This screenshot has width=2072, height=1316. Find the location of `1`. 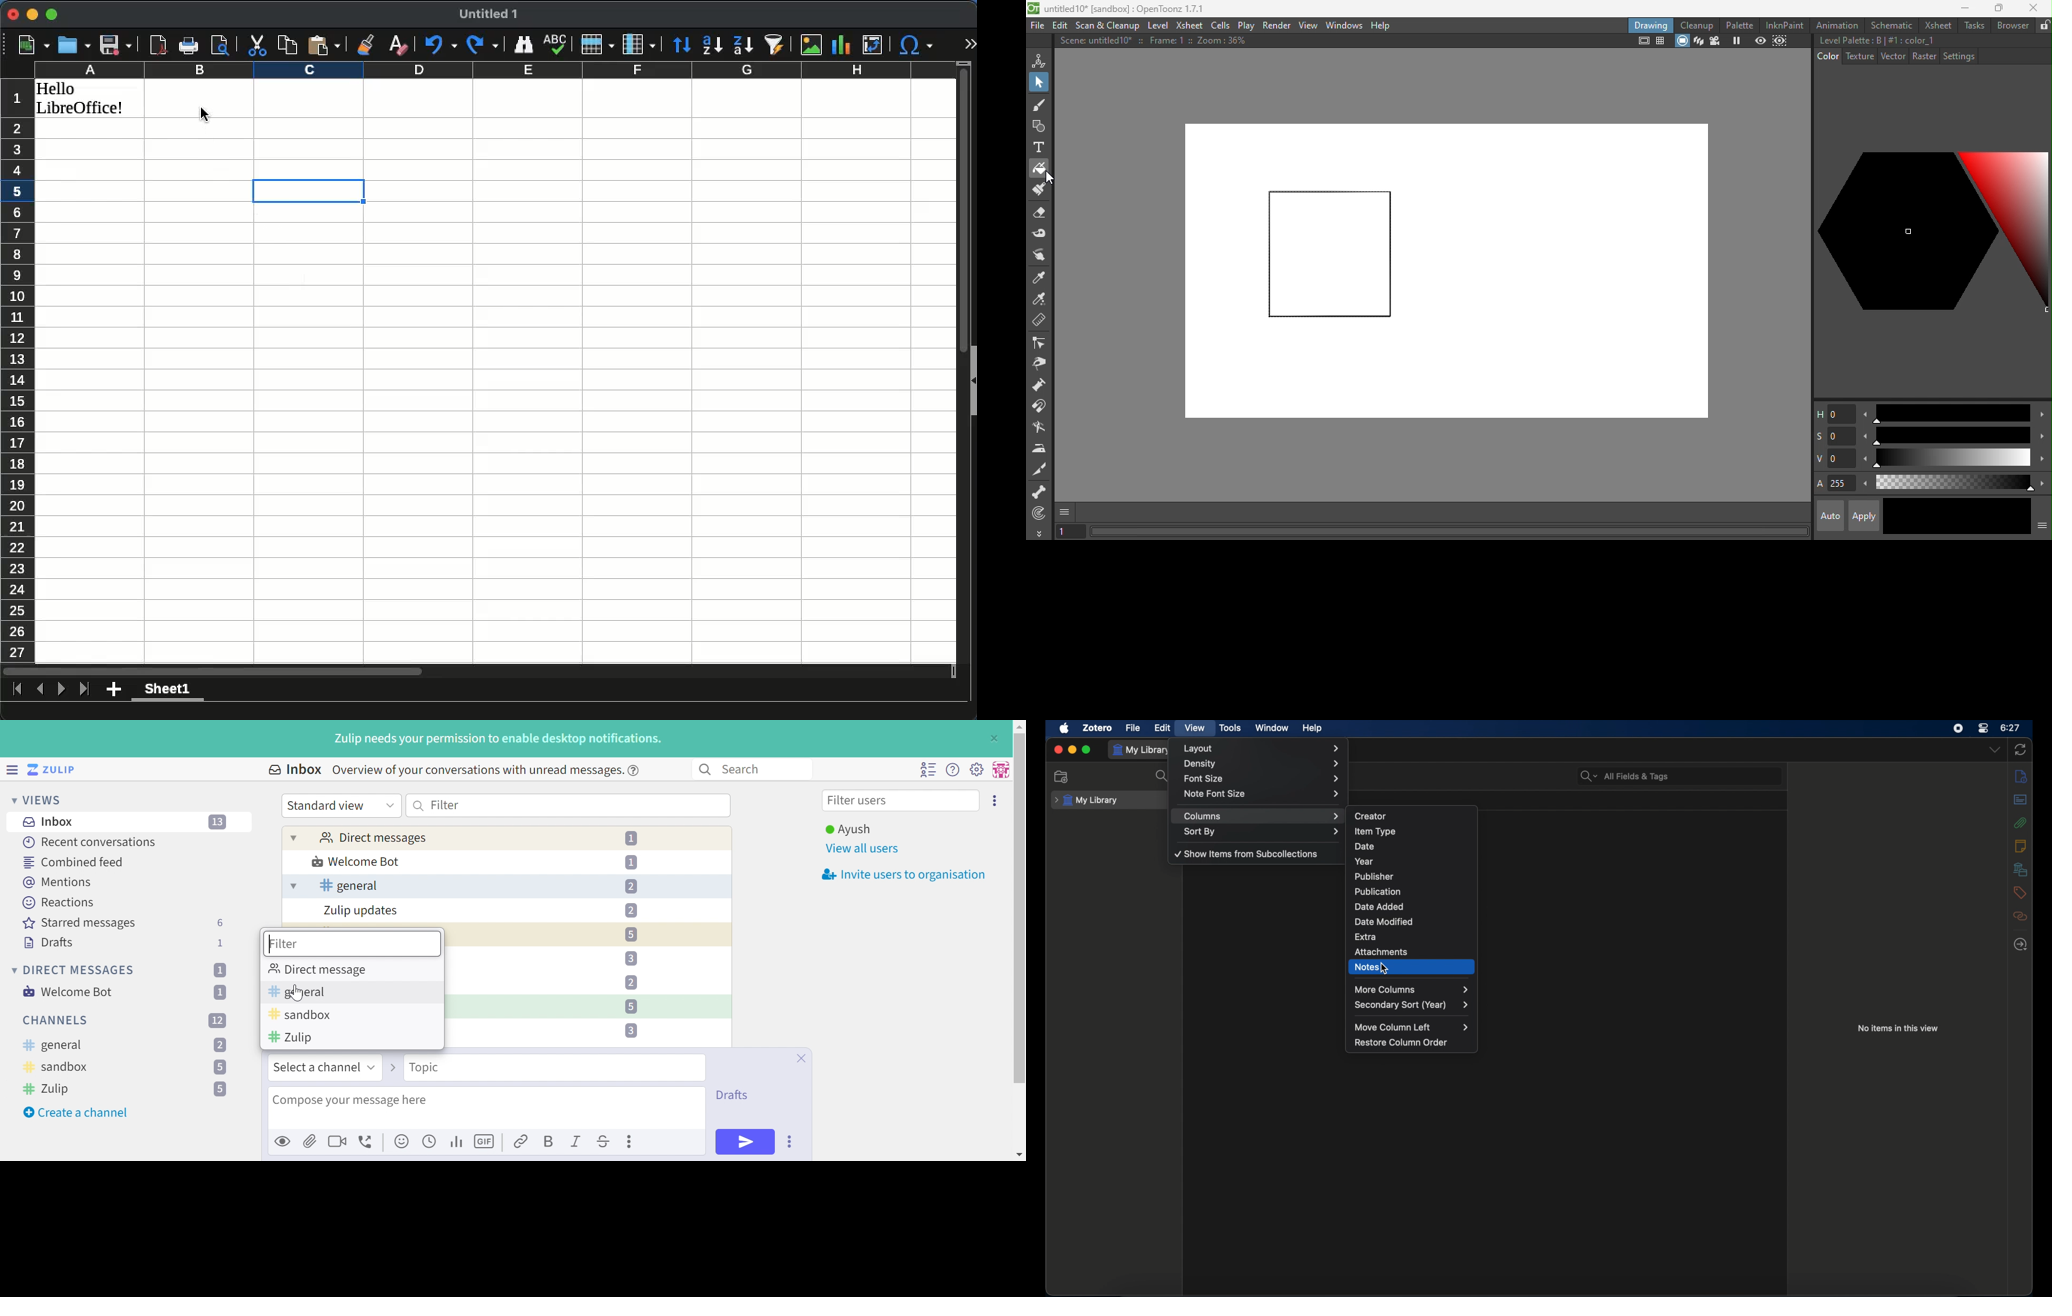

1 is located at coordinates (219, 970).